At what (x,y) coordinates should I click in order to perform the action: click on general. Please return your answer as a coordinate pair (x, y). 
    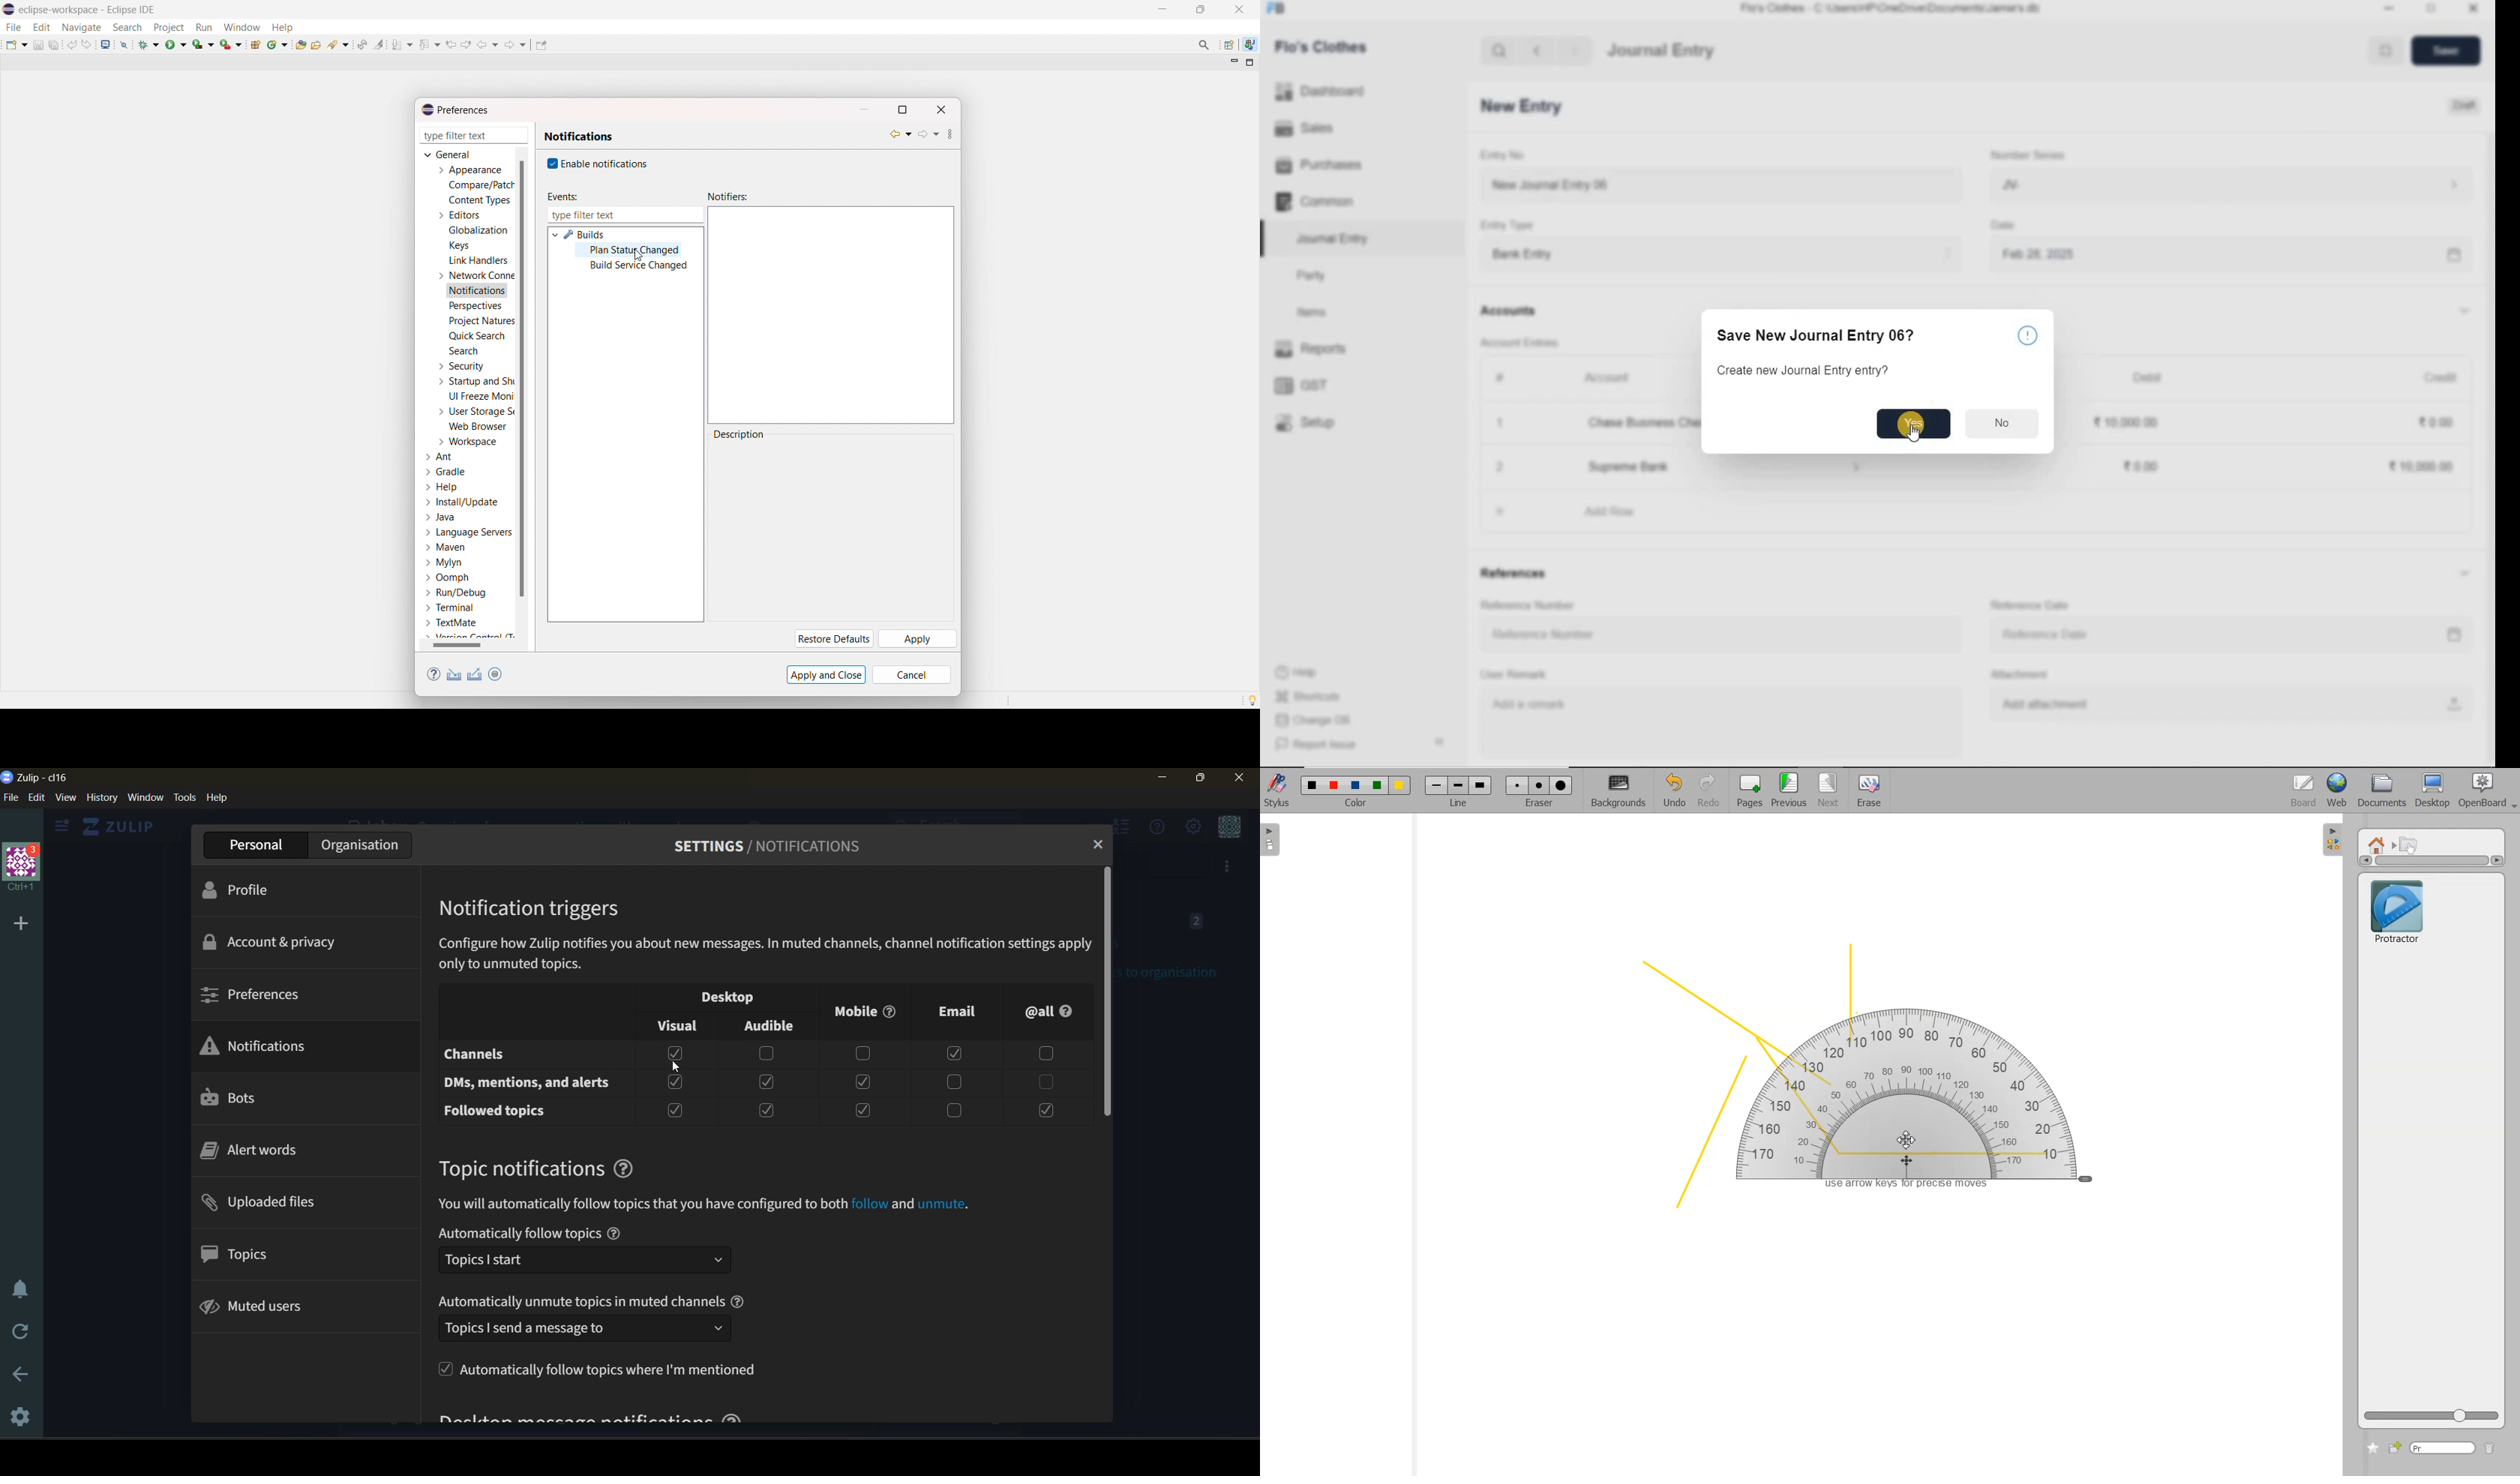
    Looking at the image, I should click on (449, 154).